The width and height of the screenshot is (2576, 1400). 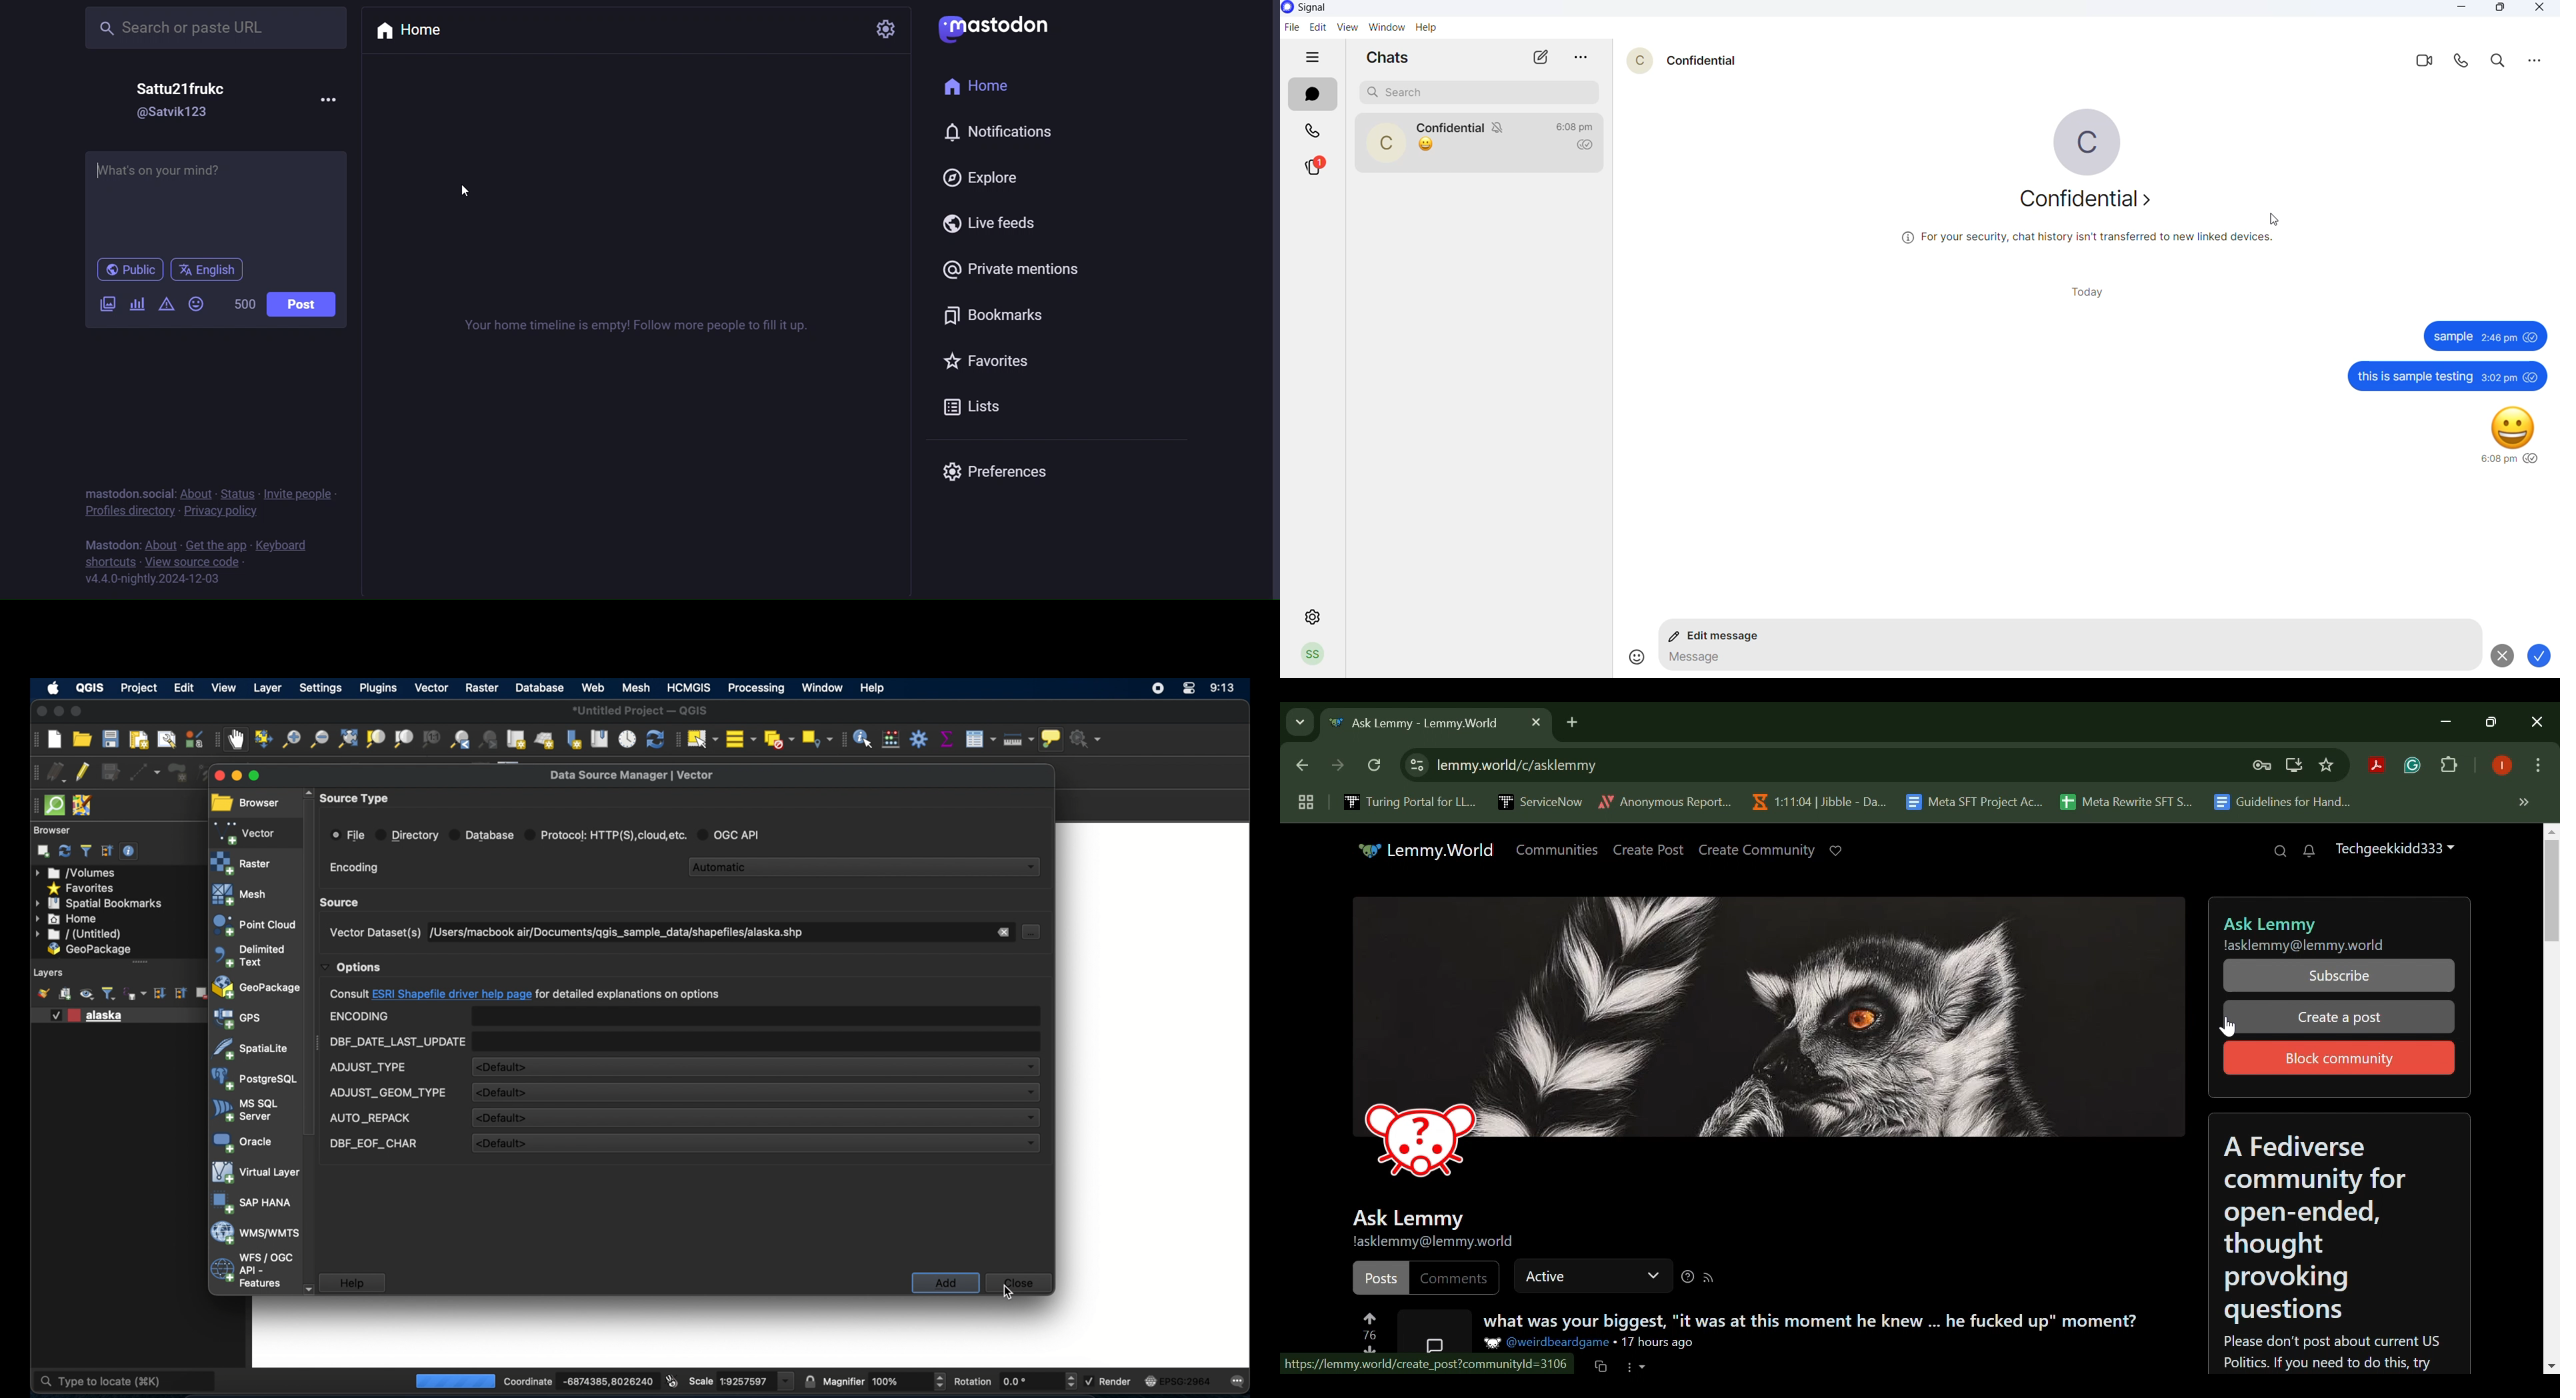 I want to click on filter legend by expression, so click(x=139, y=995).